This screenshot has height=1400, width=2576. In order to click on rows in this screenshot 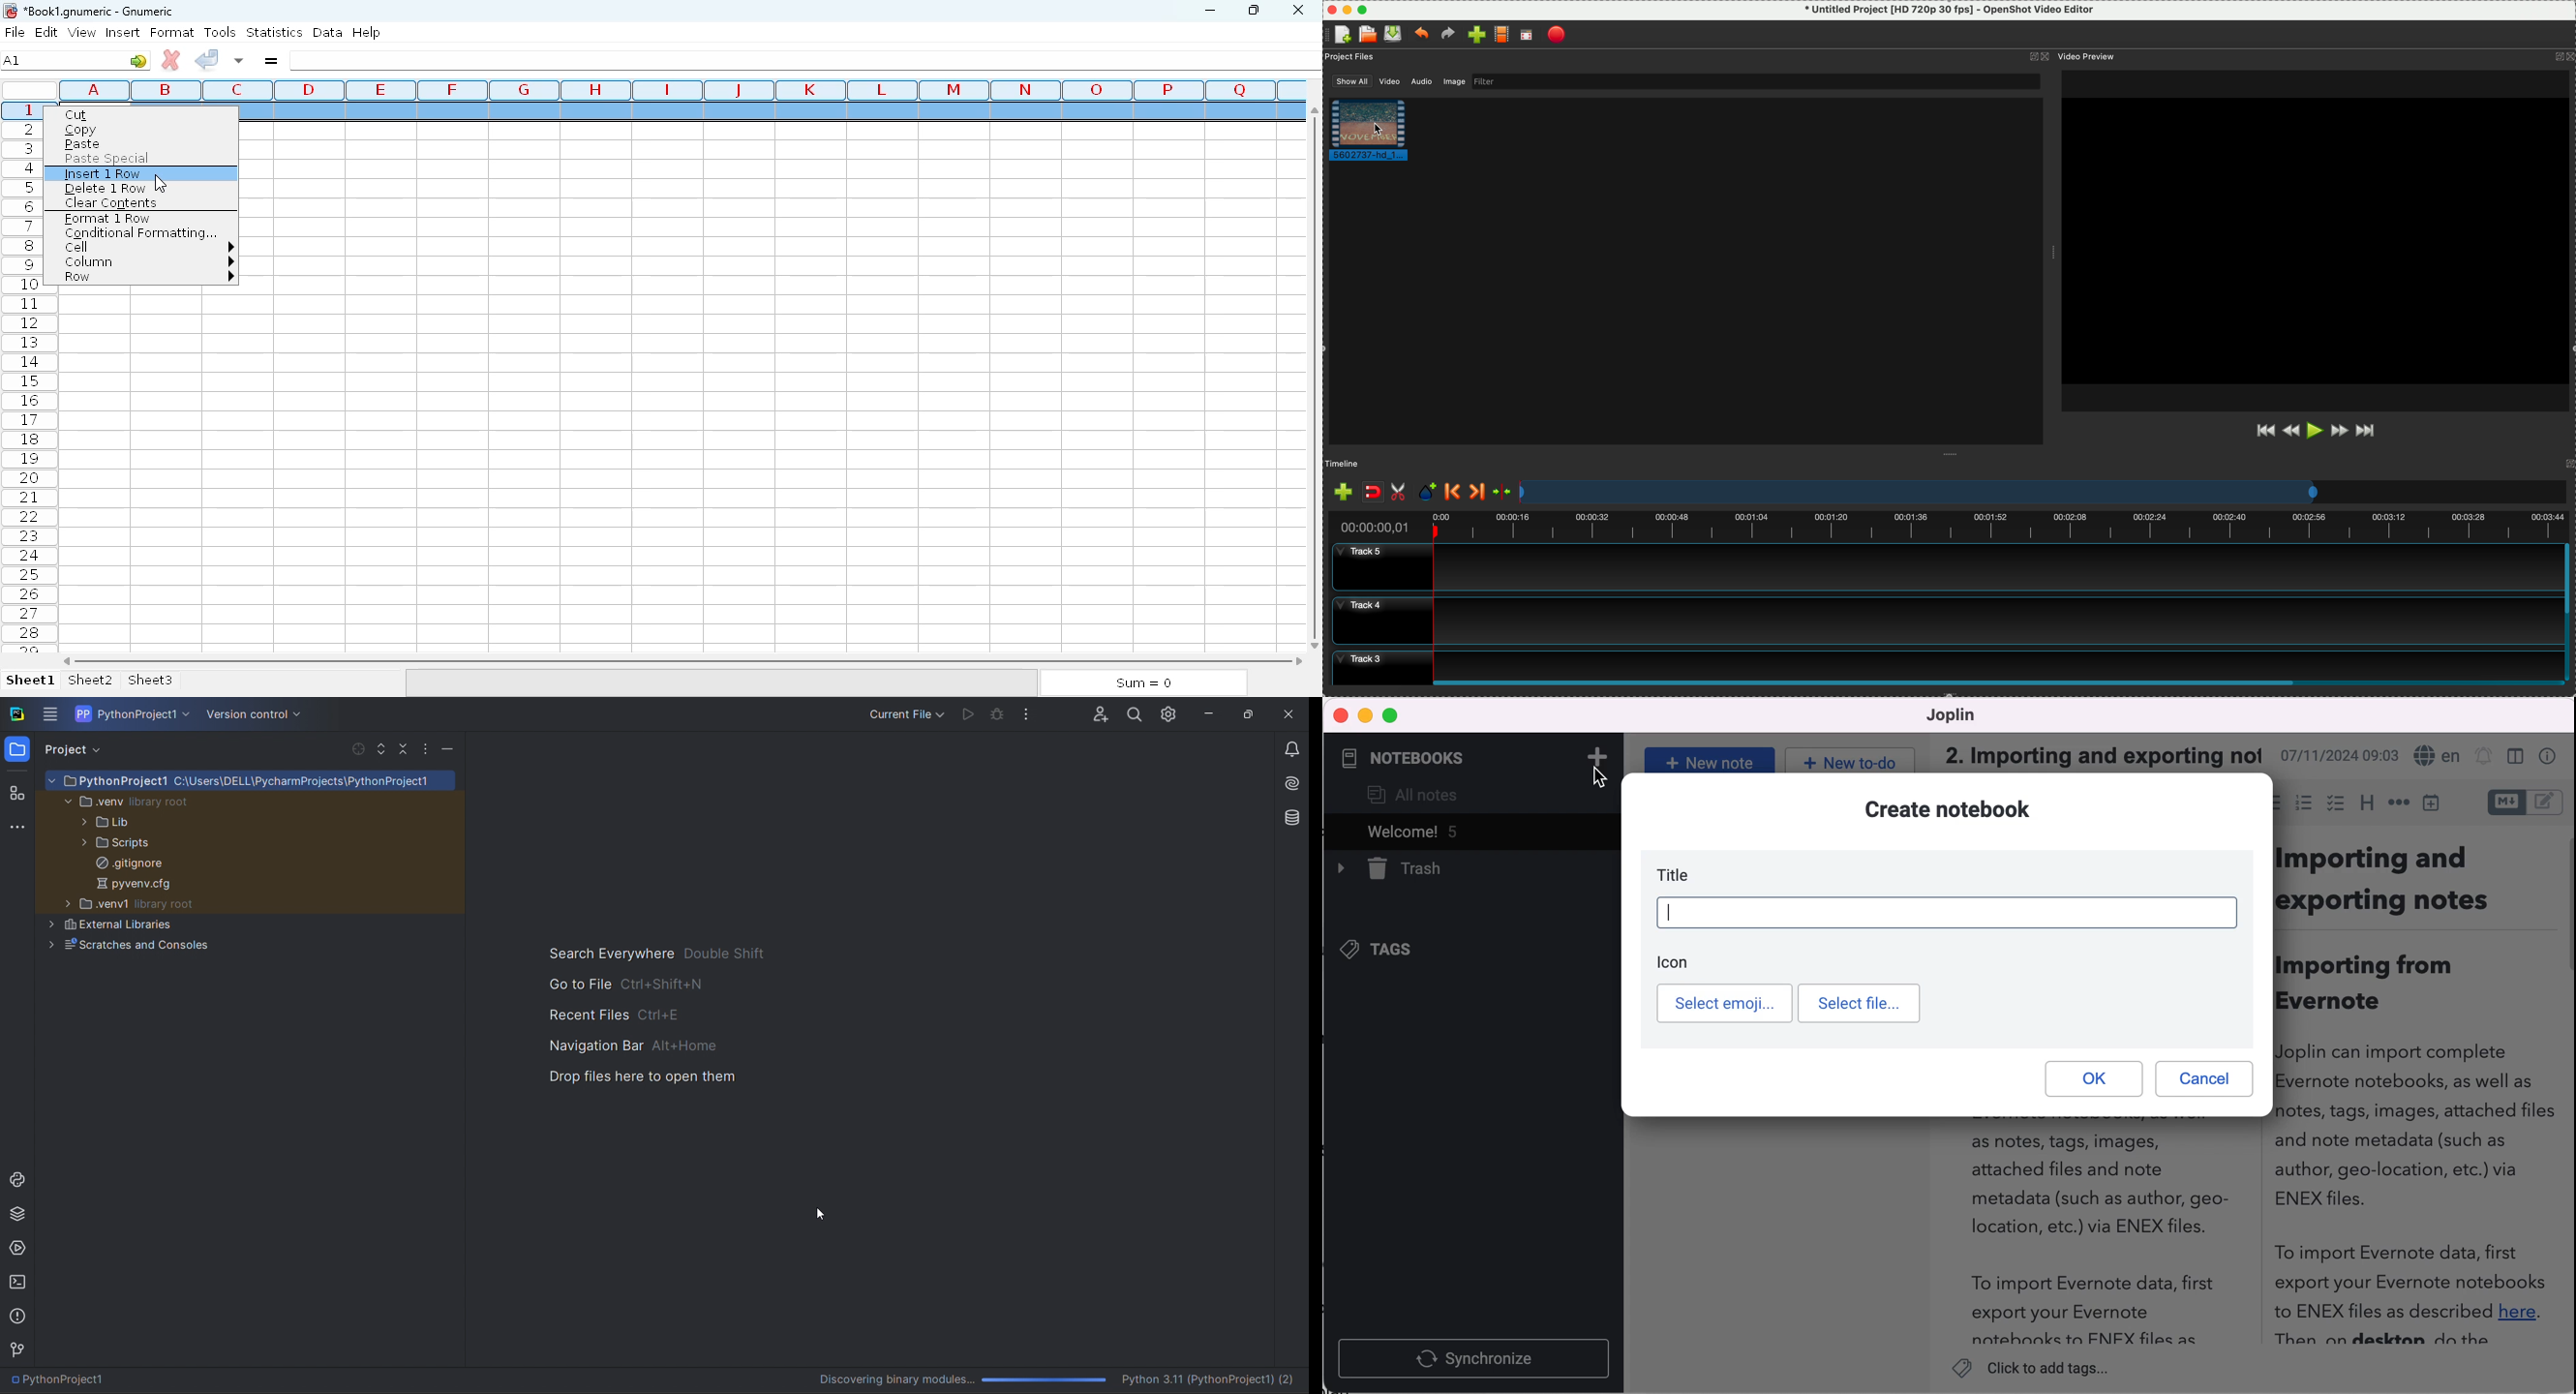, I will do `click(30, 376)`.